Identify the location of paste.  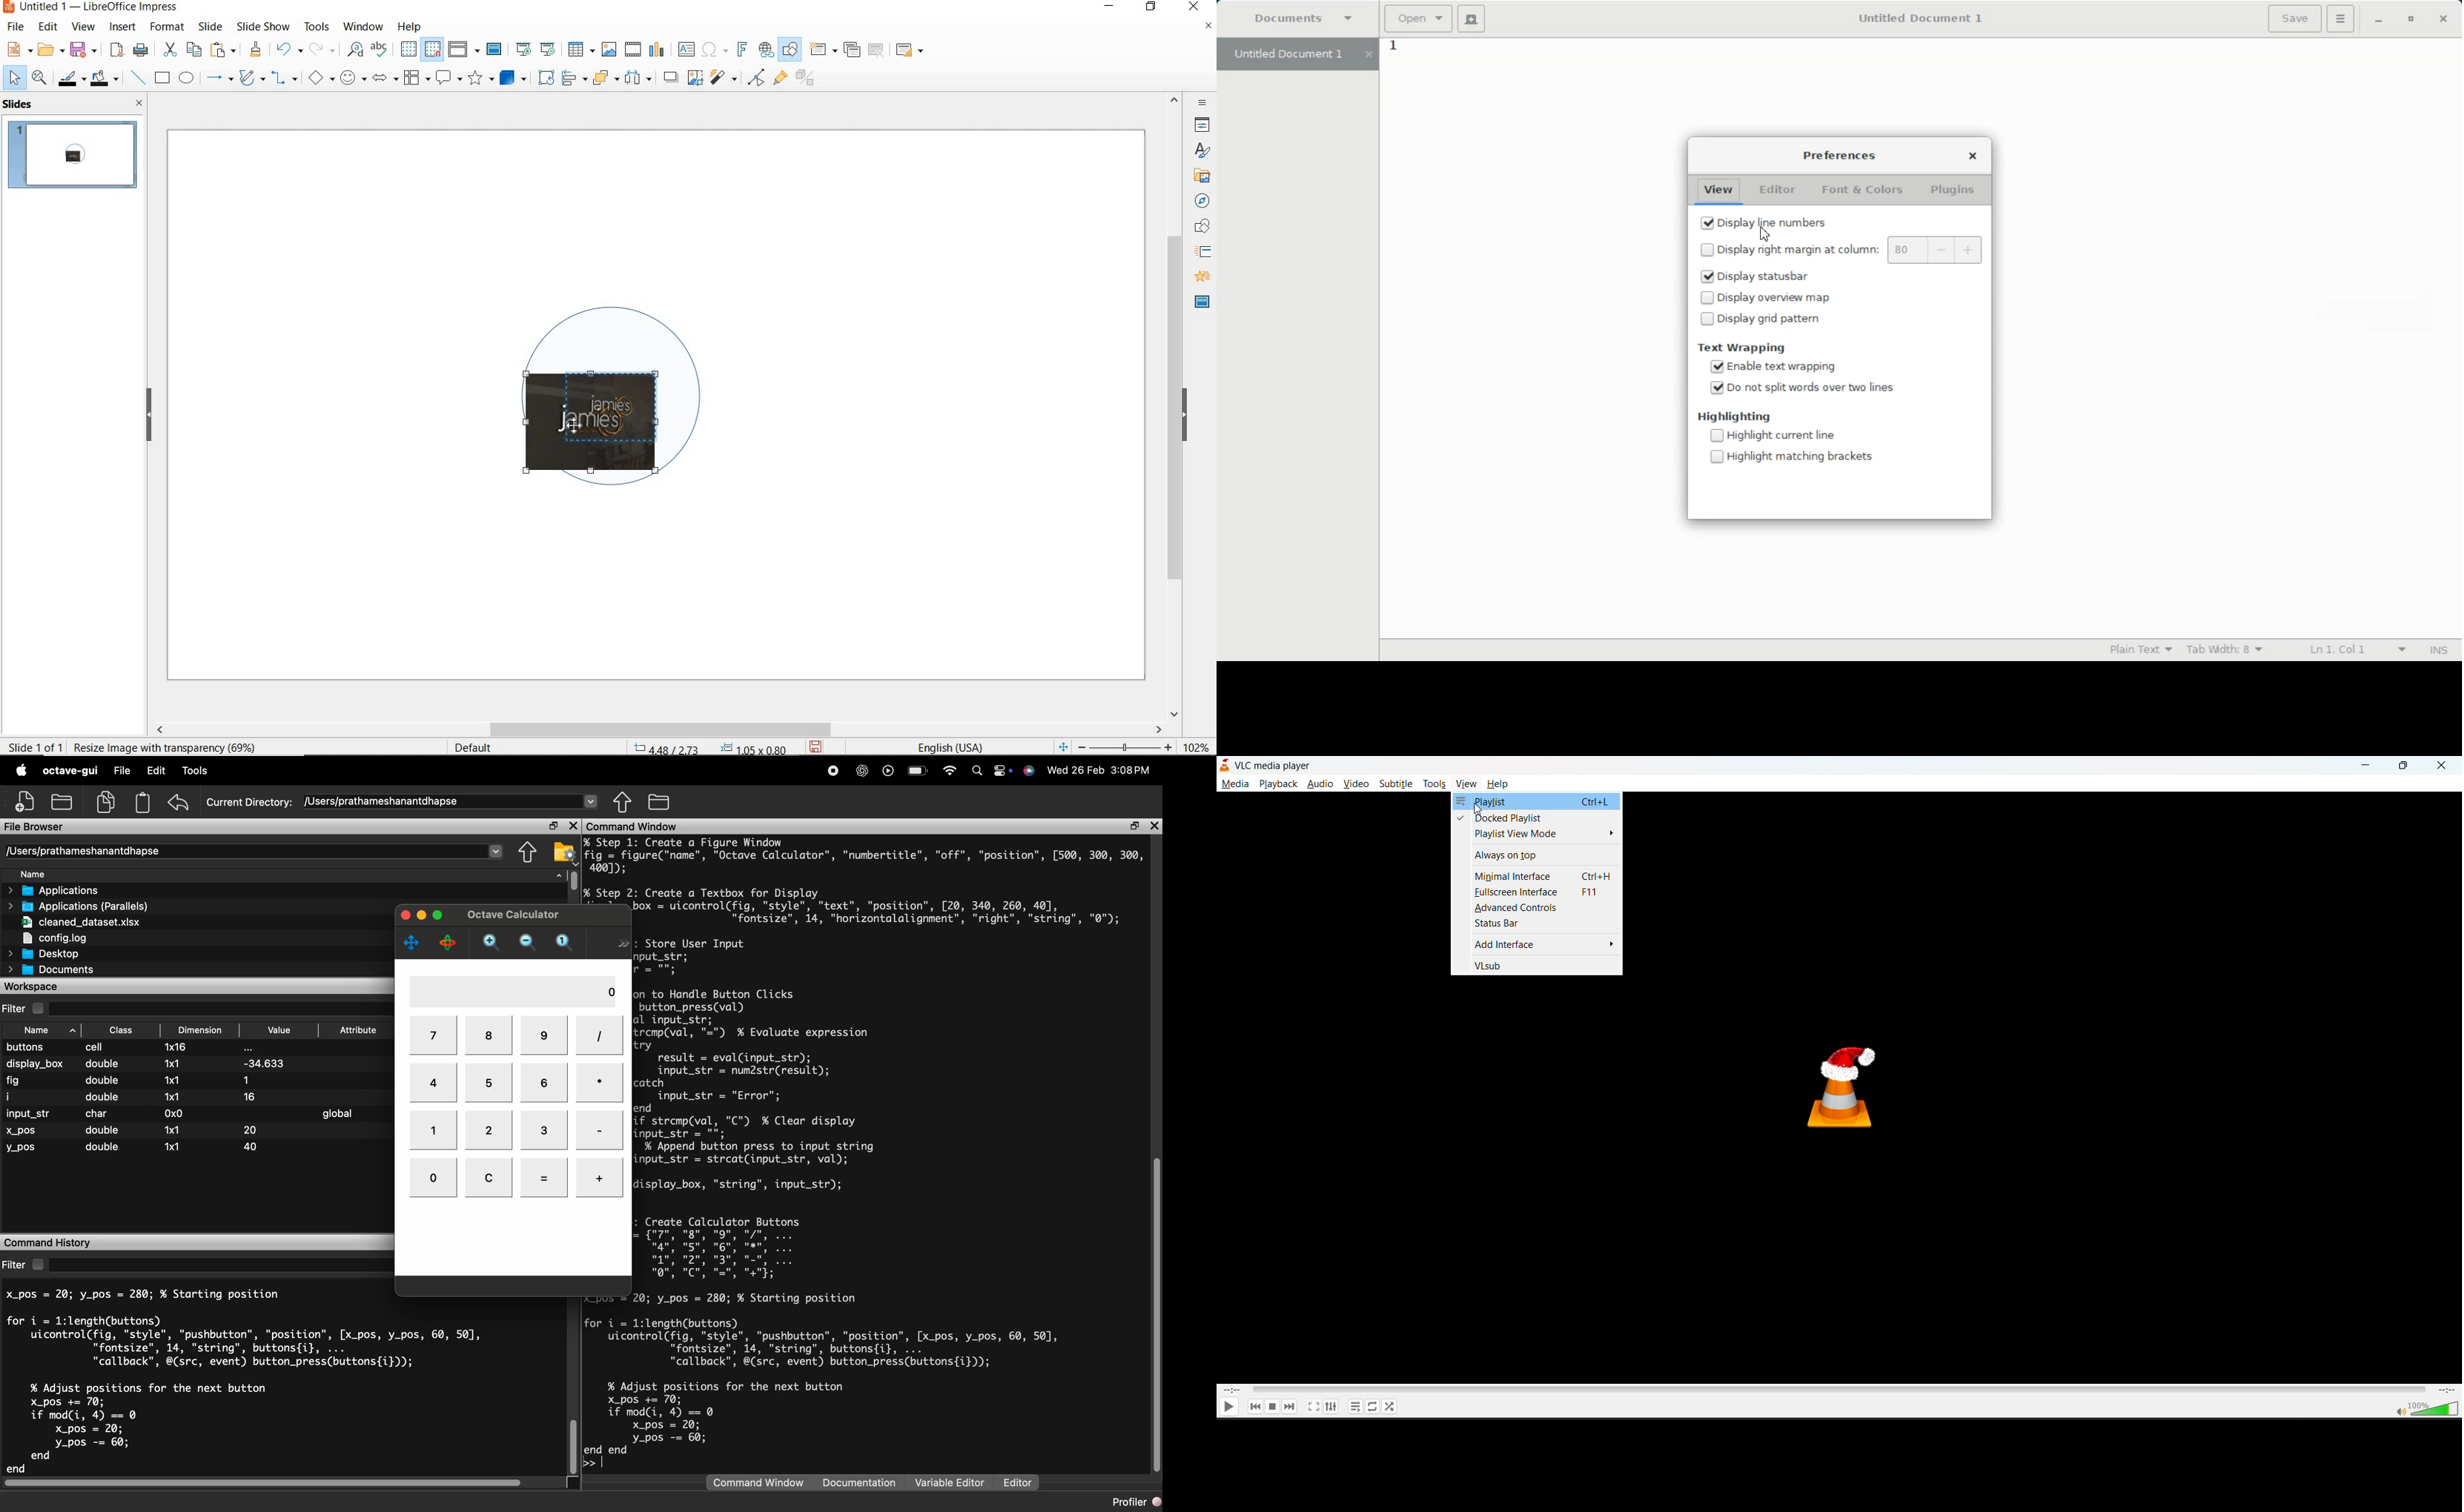
(141, 803).